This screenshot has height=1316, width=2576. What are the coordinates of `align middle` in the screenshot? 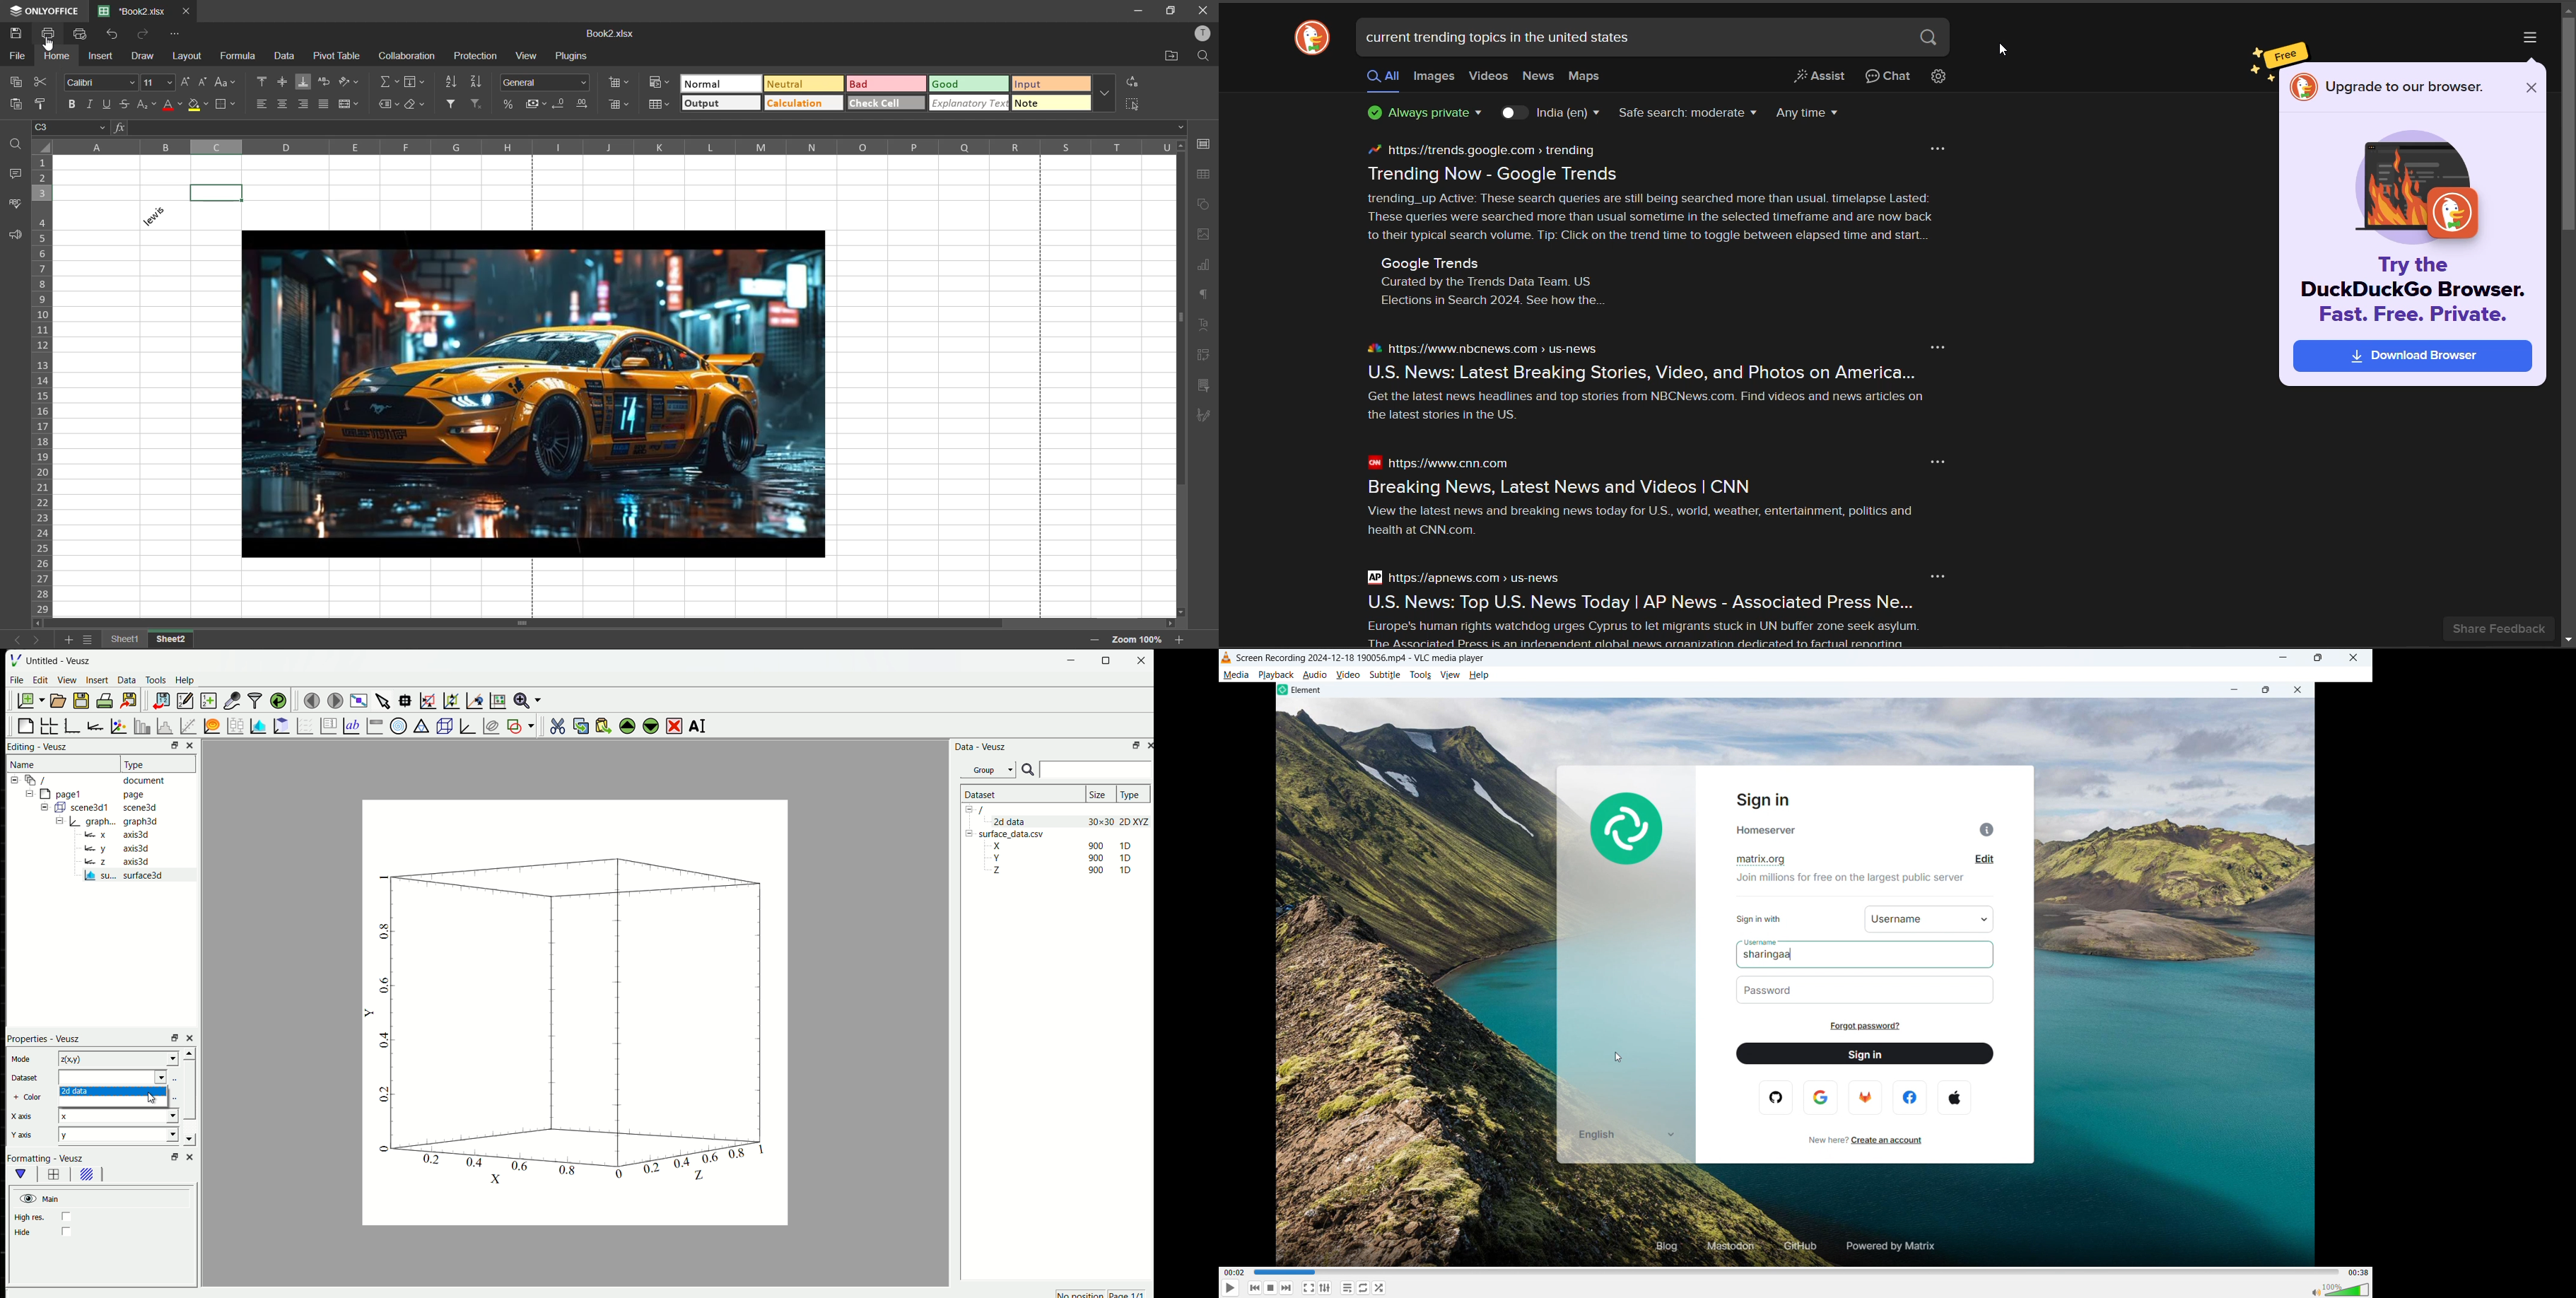 It's located at (283, 82).